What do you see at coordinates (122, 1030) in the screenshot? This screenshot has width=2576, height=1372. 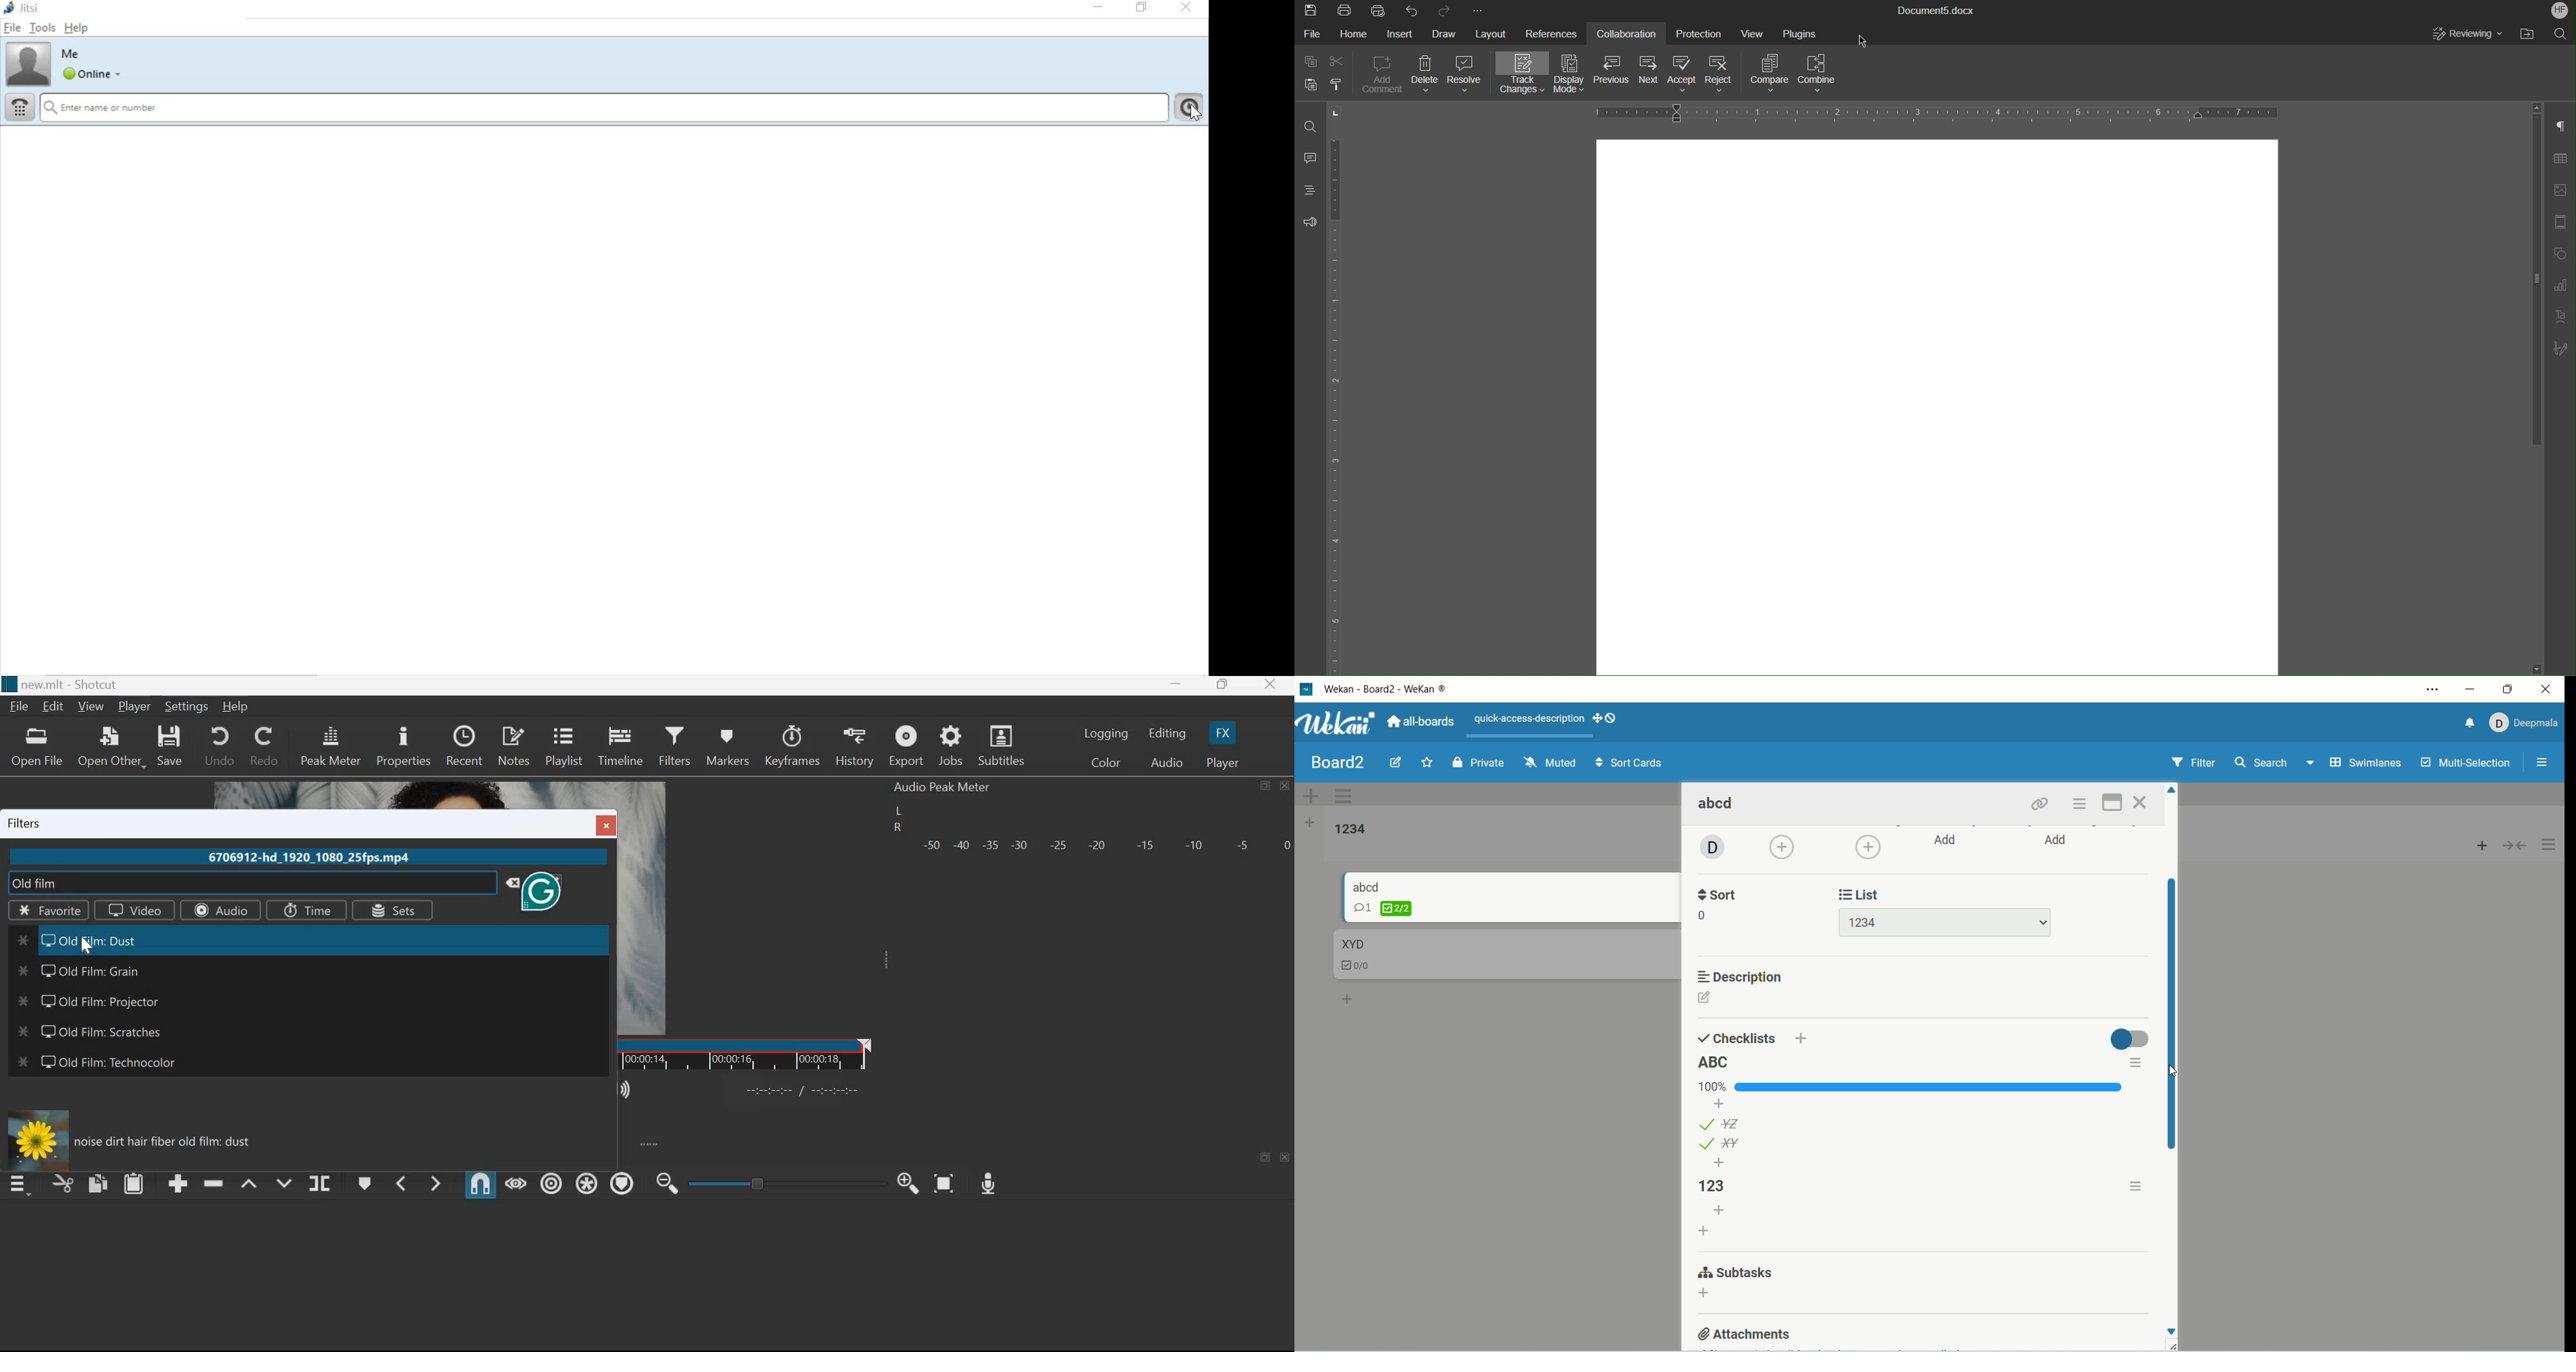 I see `Old film: Scratches` at bounding box center [122, 1030].